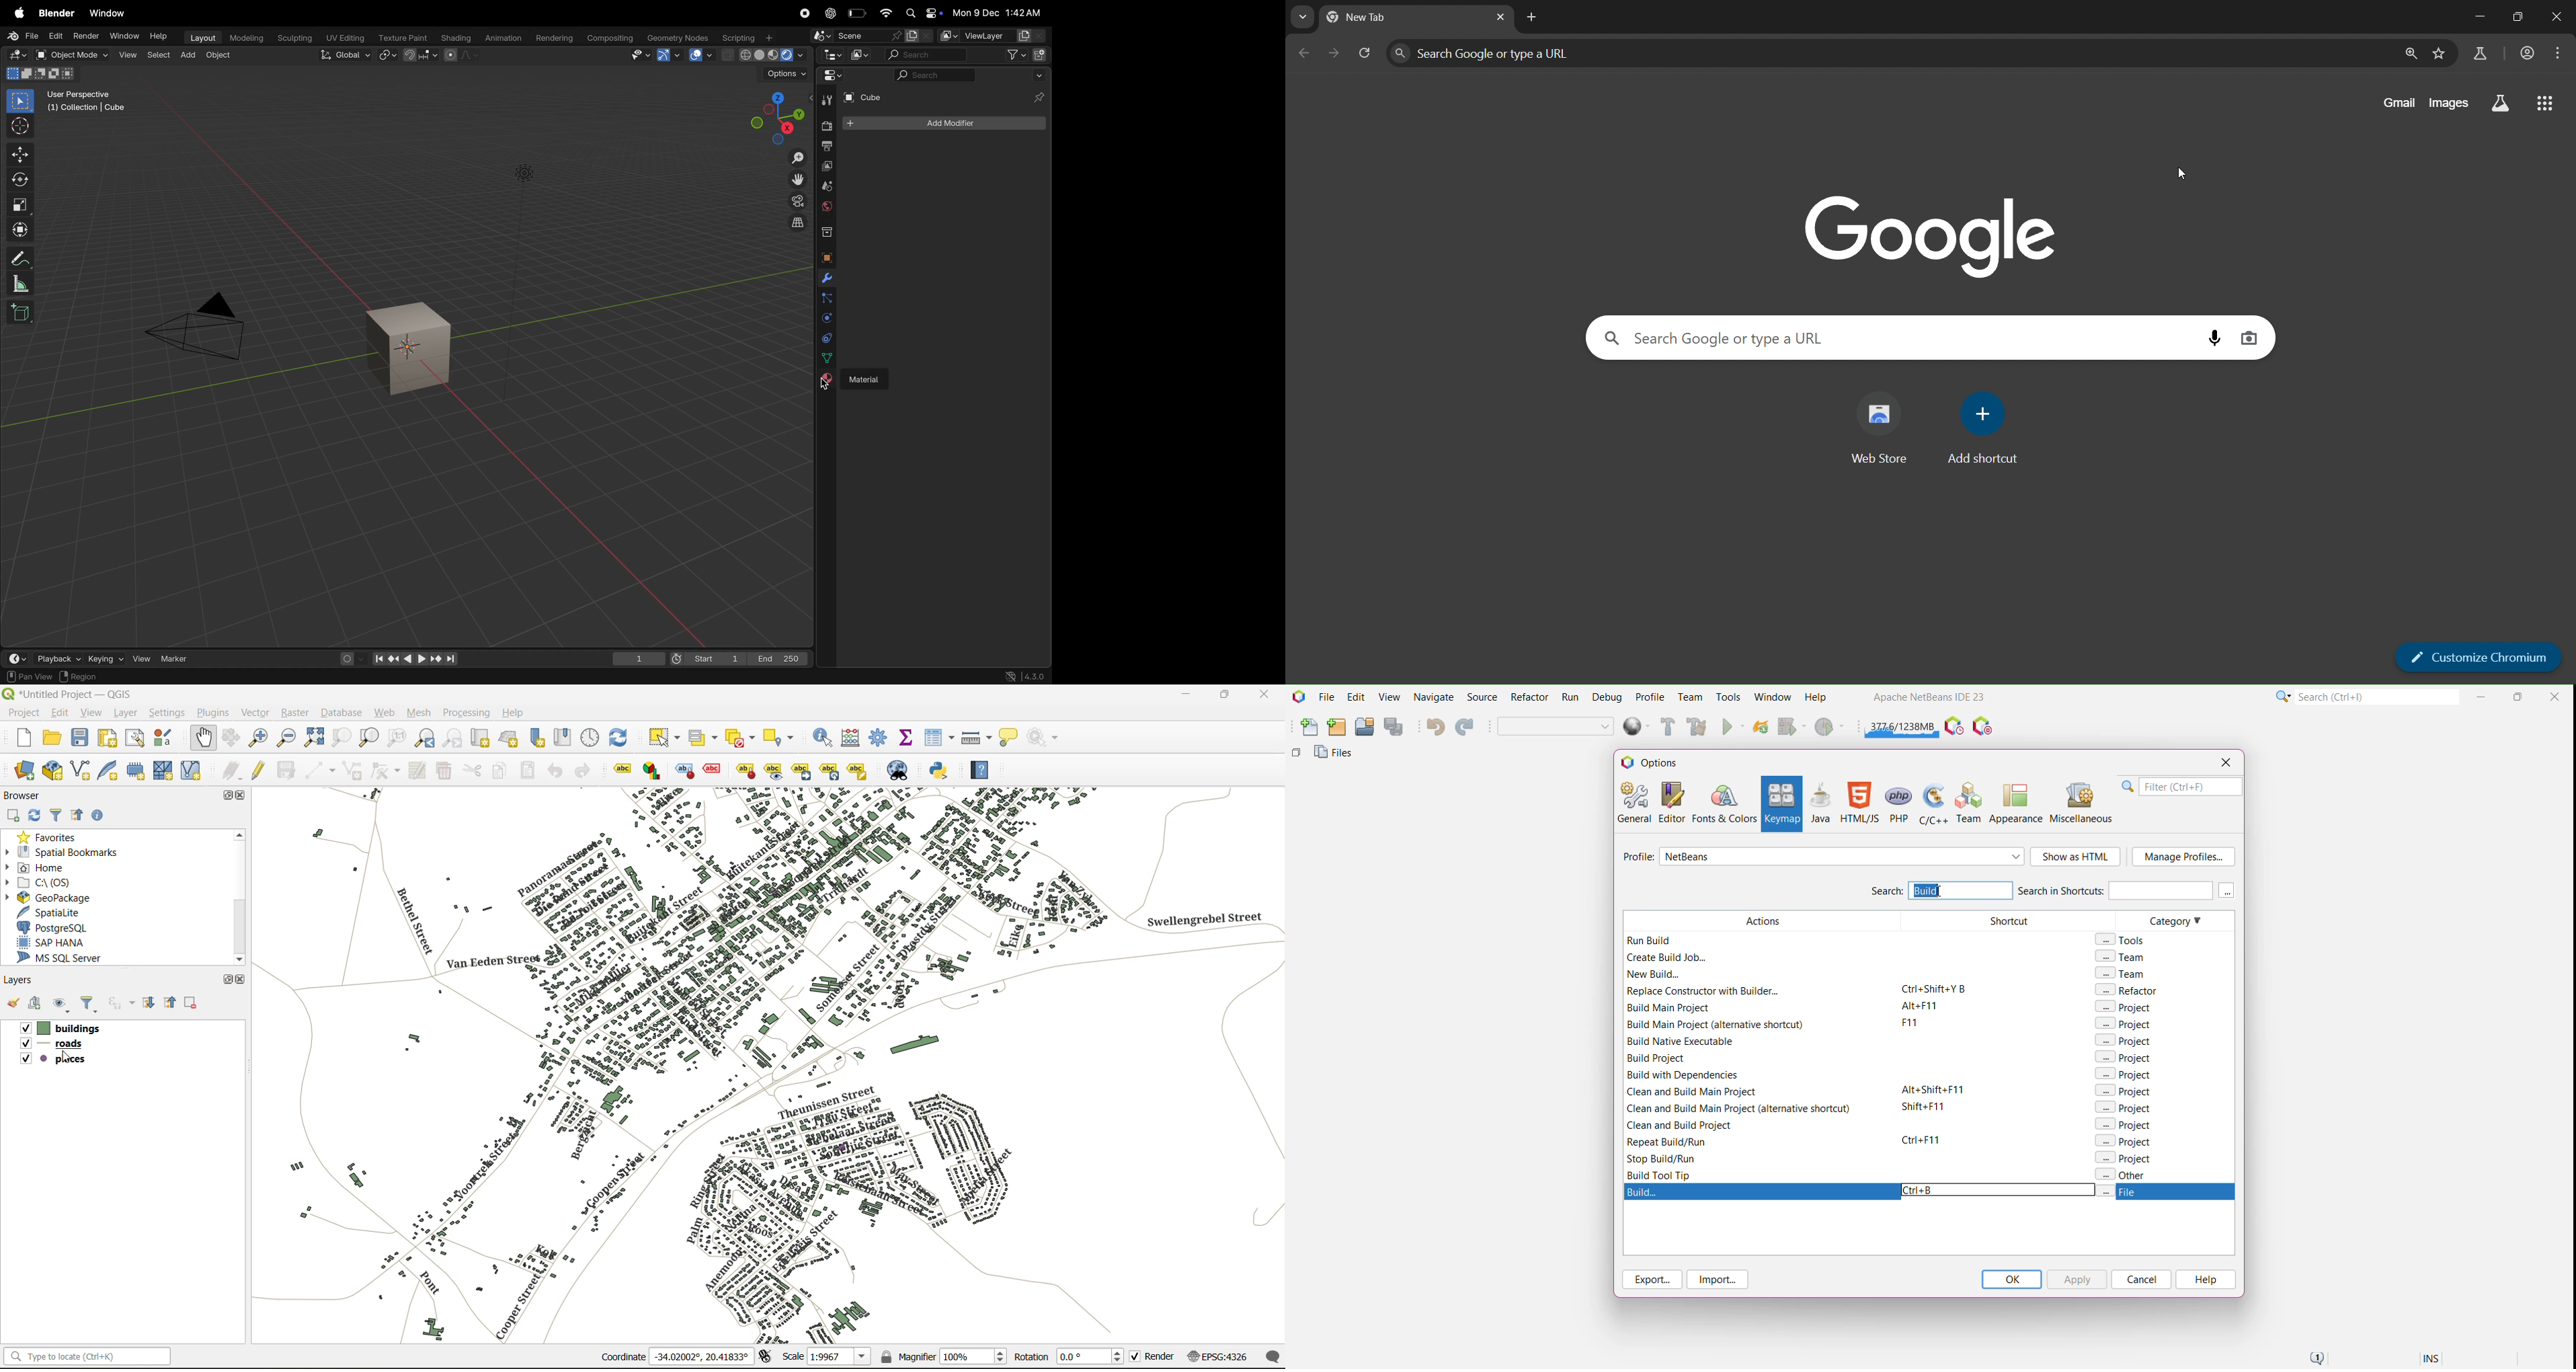 This screenshot has height=1372, width=2576. What do you see at coordinates (19, 155) in the screenshot?
I see `move` at bounding box center [19, 155].